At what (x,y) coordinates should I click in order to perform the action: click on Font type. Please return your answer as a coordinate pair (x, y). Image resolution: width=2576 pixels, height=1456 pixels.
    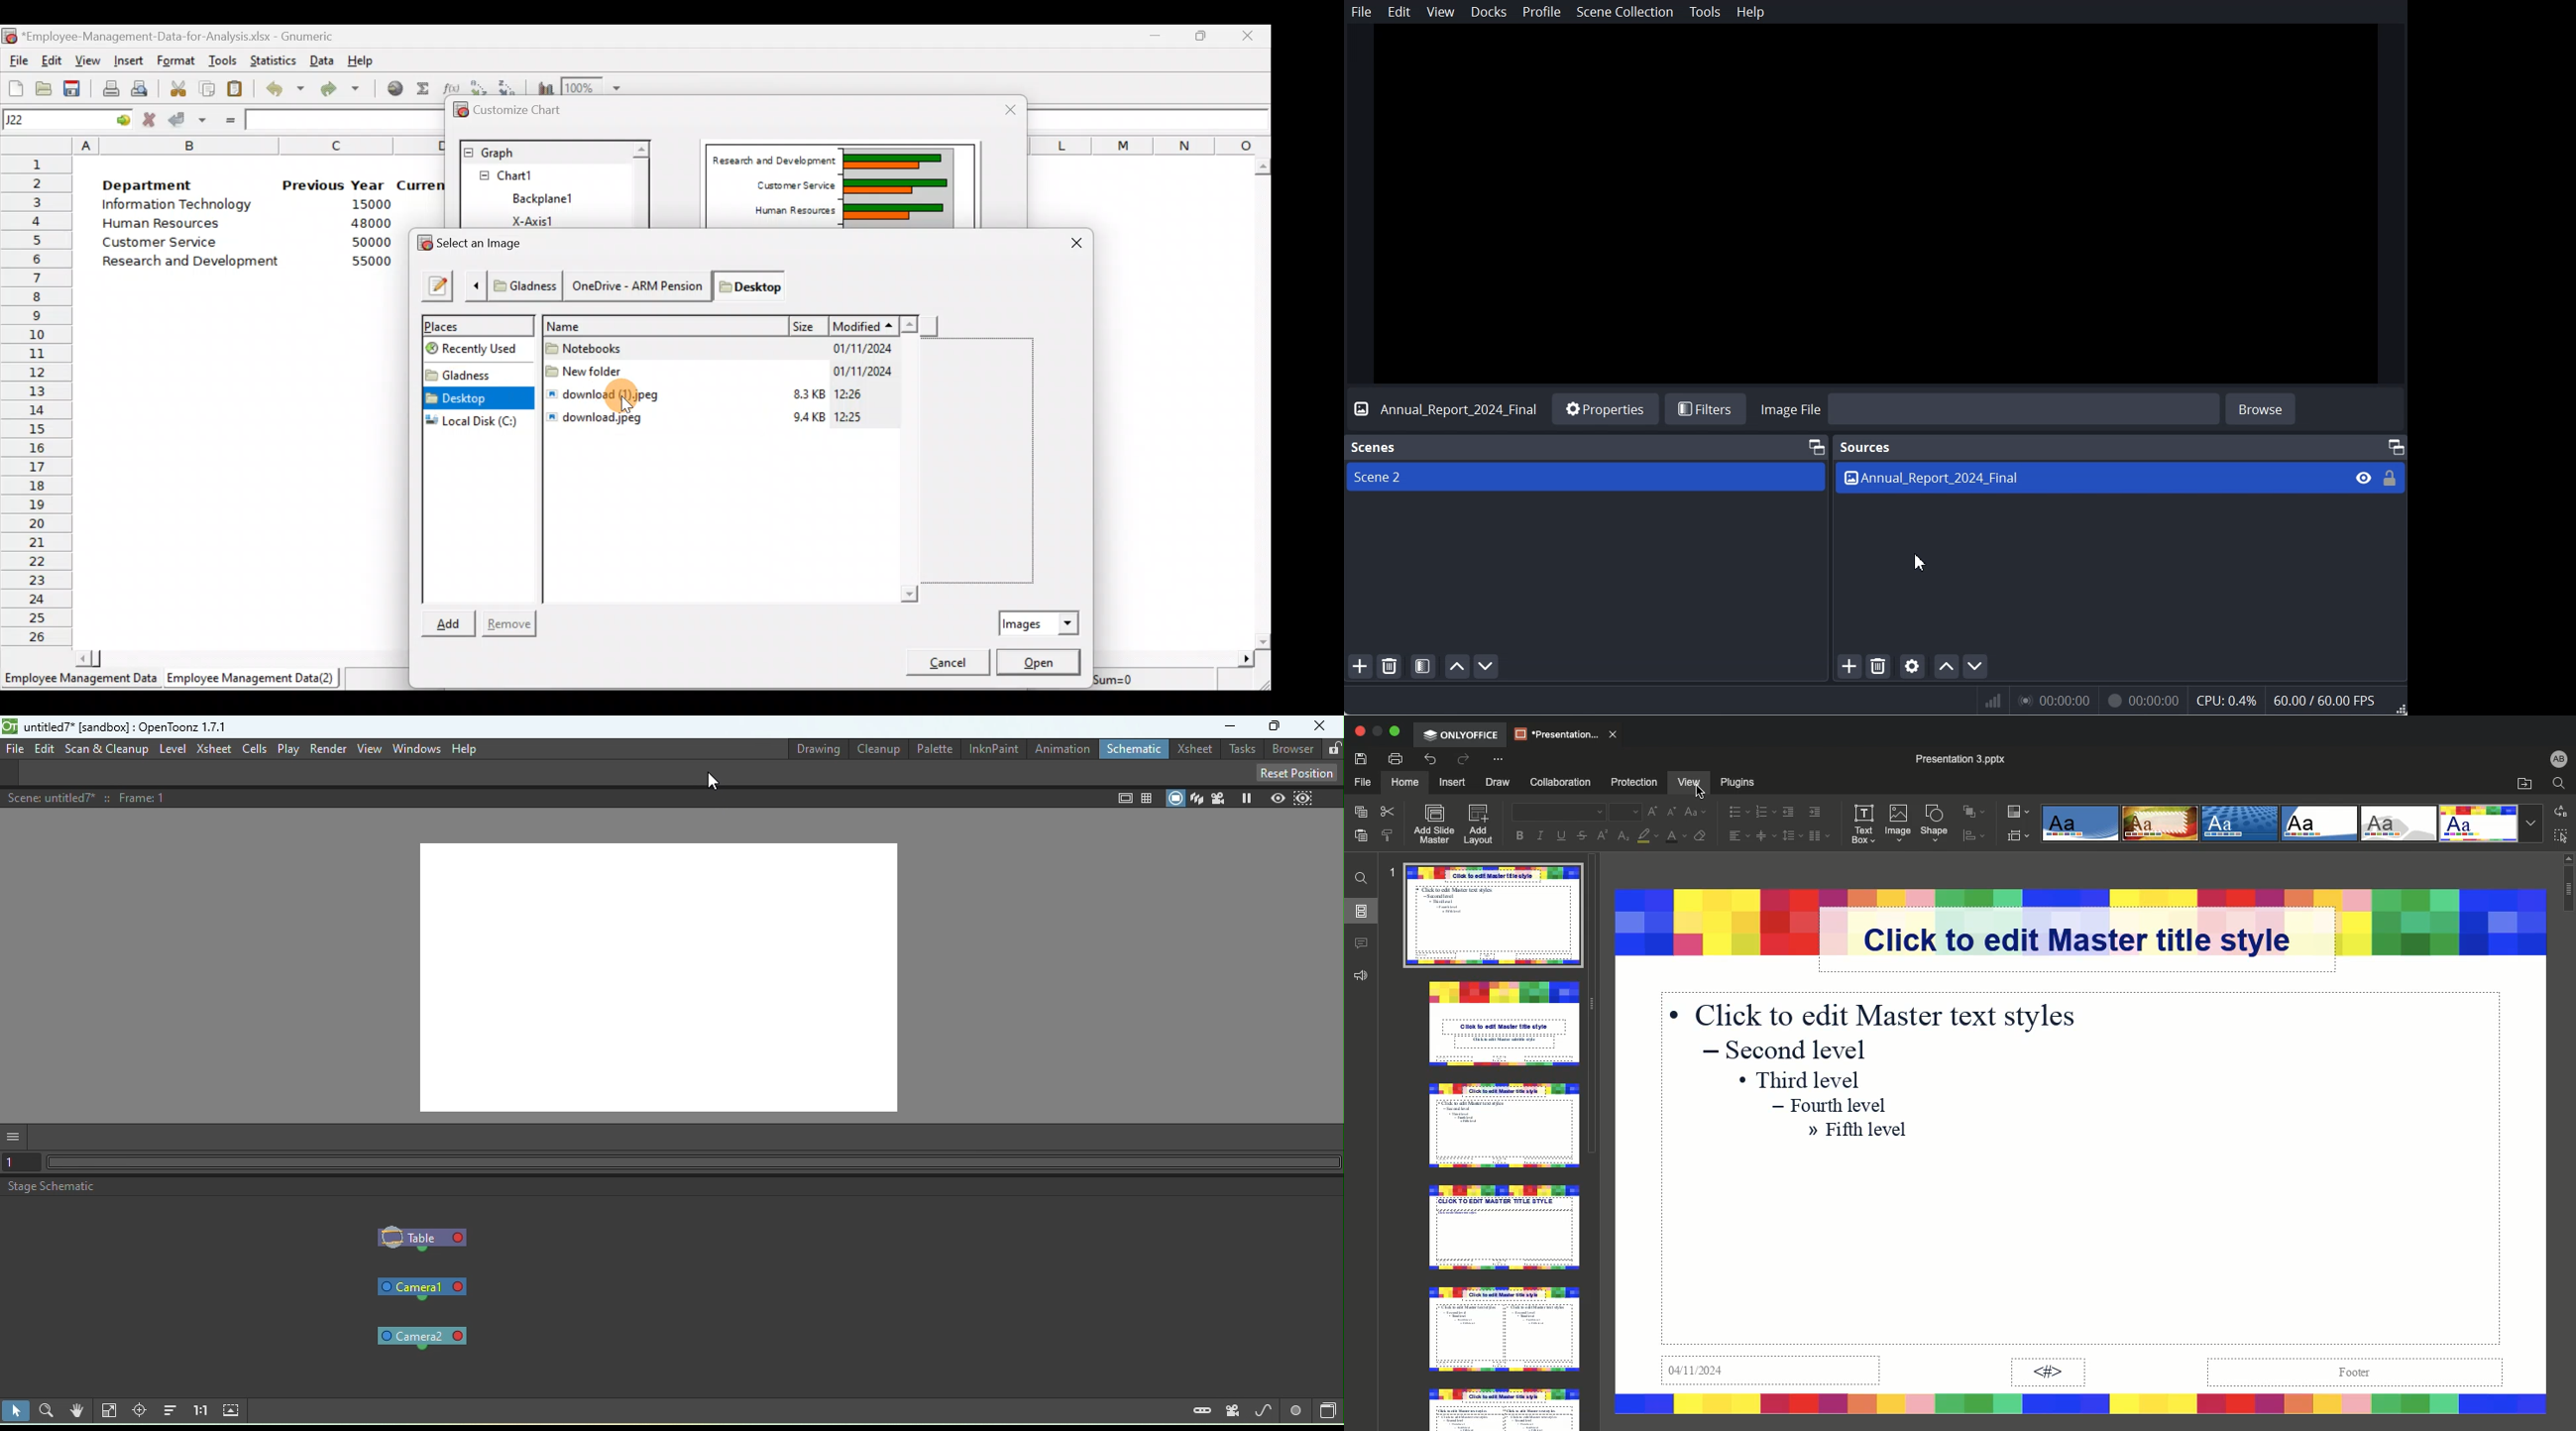
    Looking at the image, I should click on (1561, 812).